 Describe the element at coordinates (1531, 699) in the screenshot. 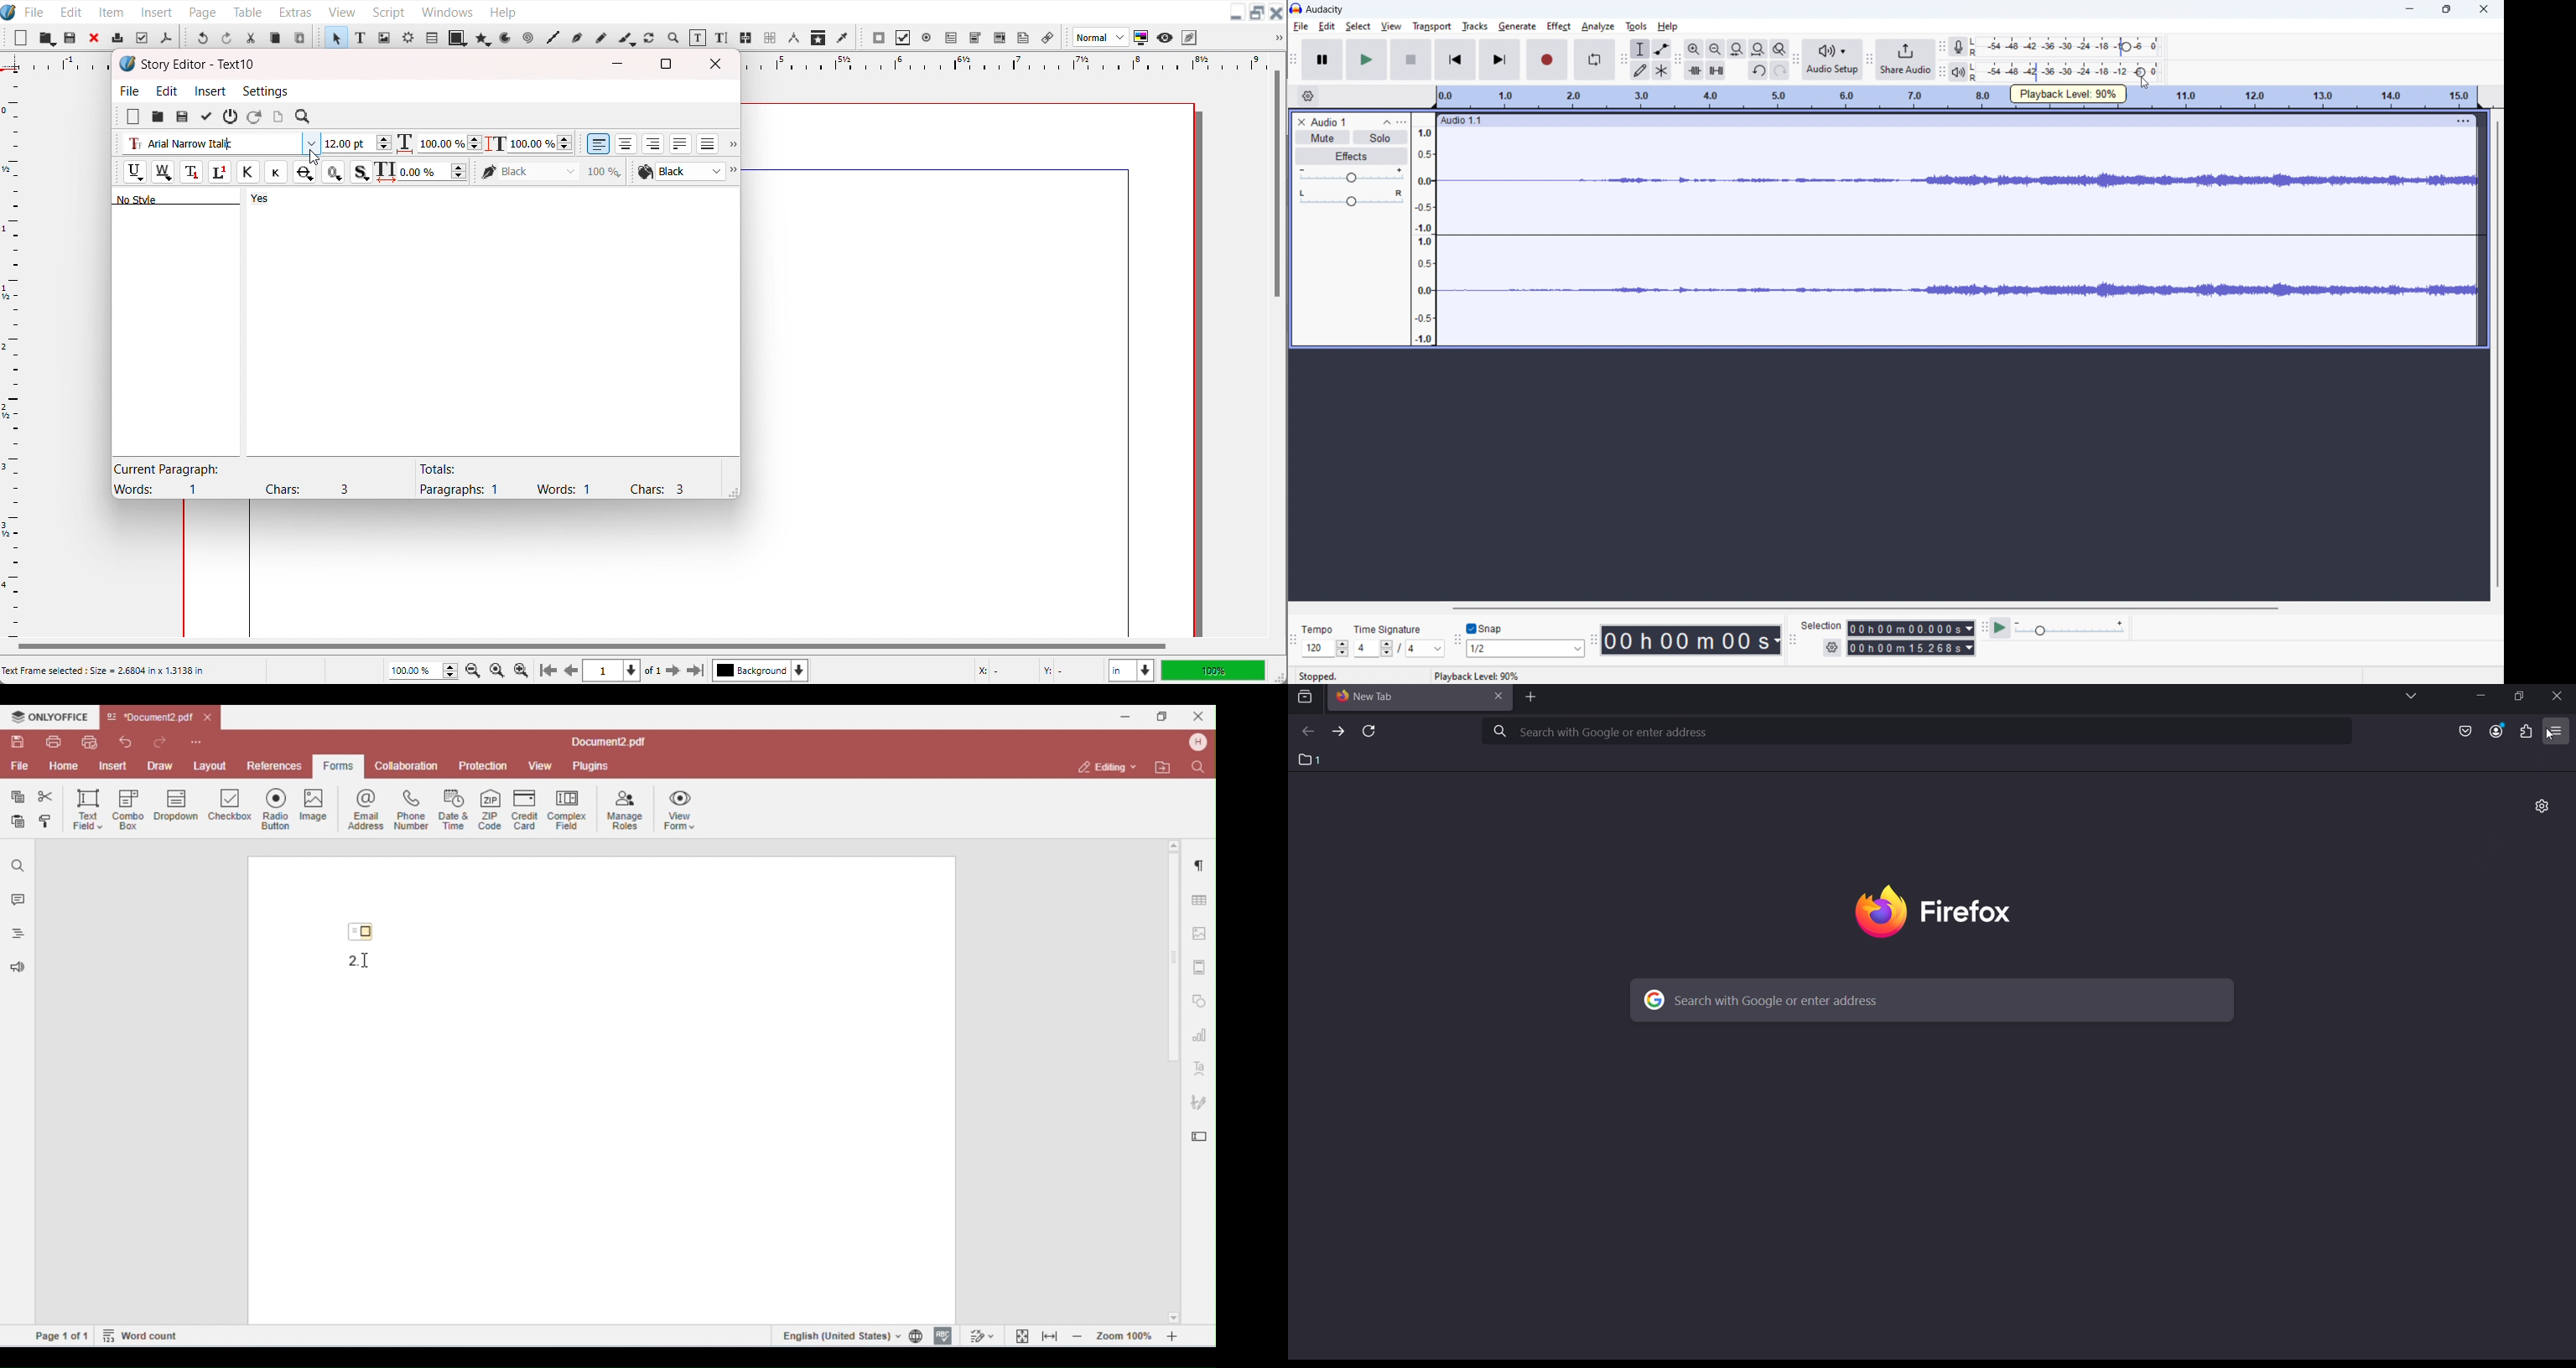

I see `add tab` at that location.